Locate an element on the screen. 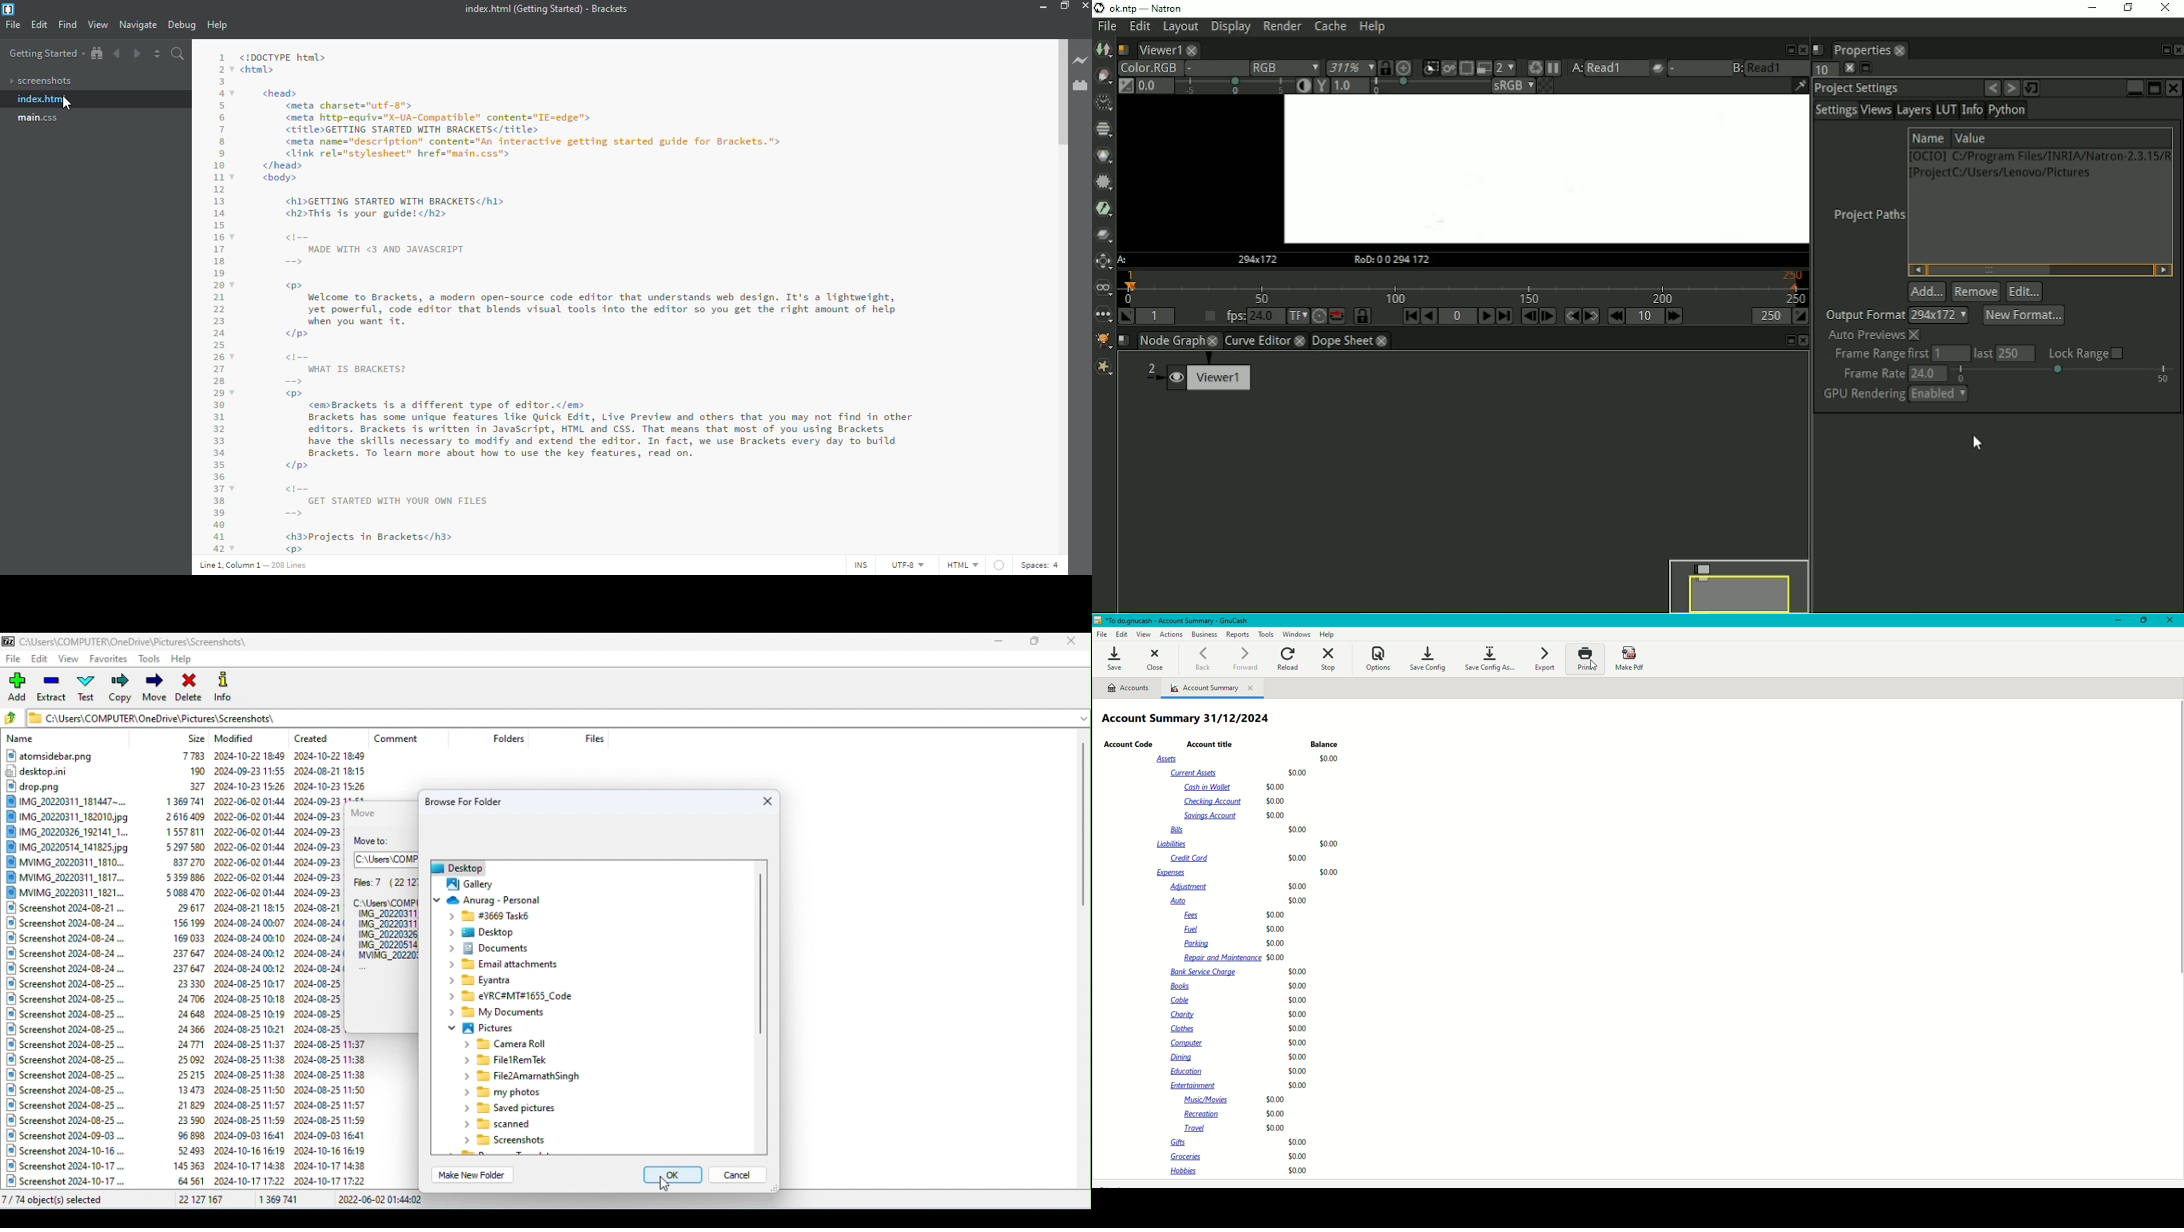  Copy is located at coordinates (119, 689).